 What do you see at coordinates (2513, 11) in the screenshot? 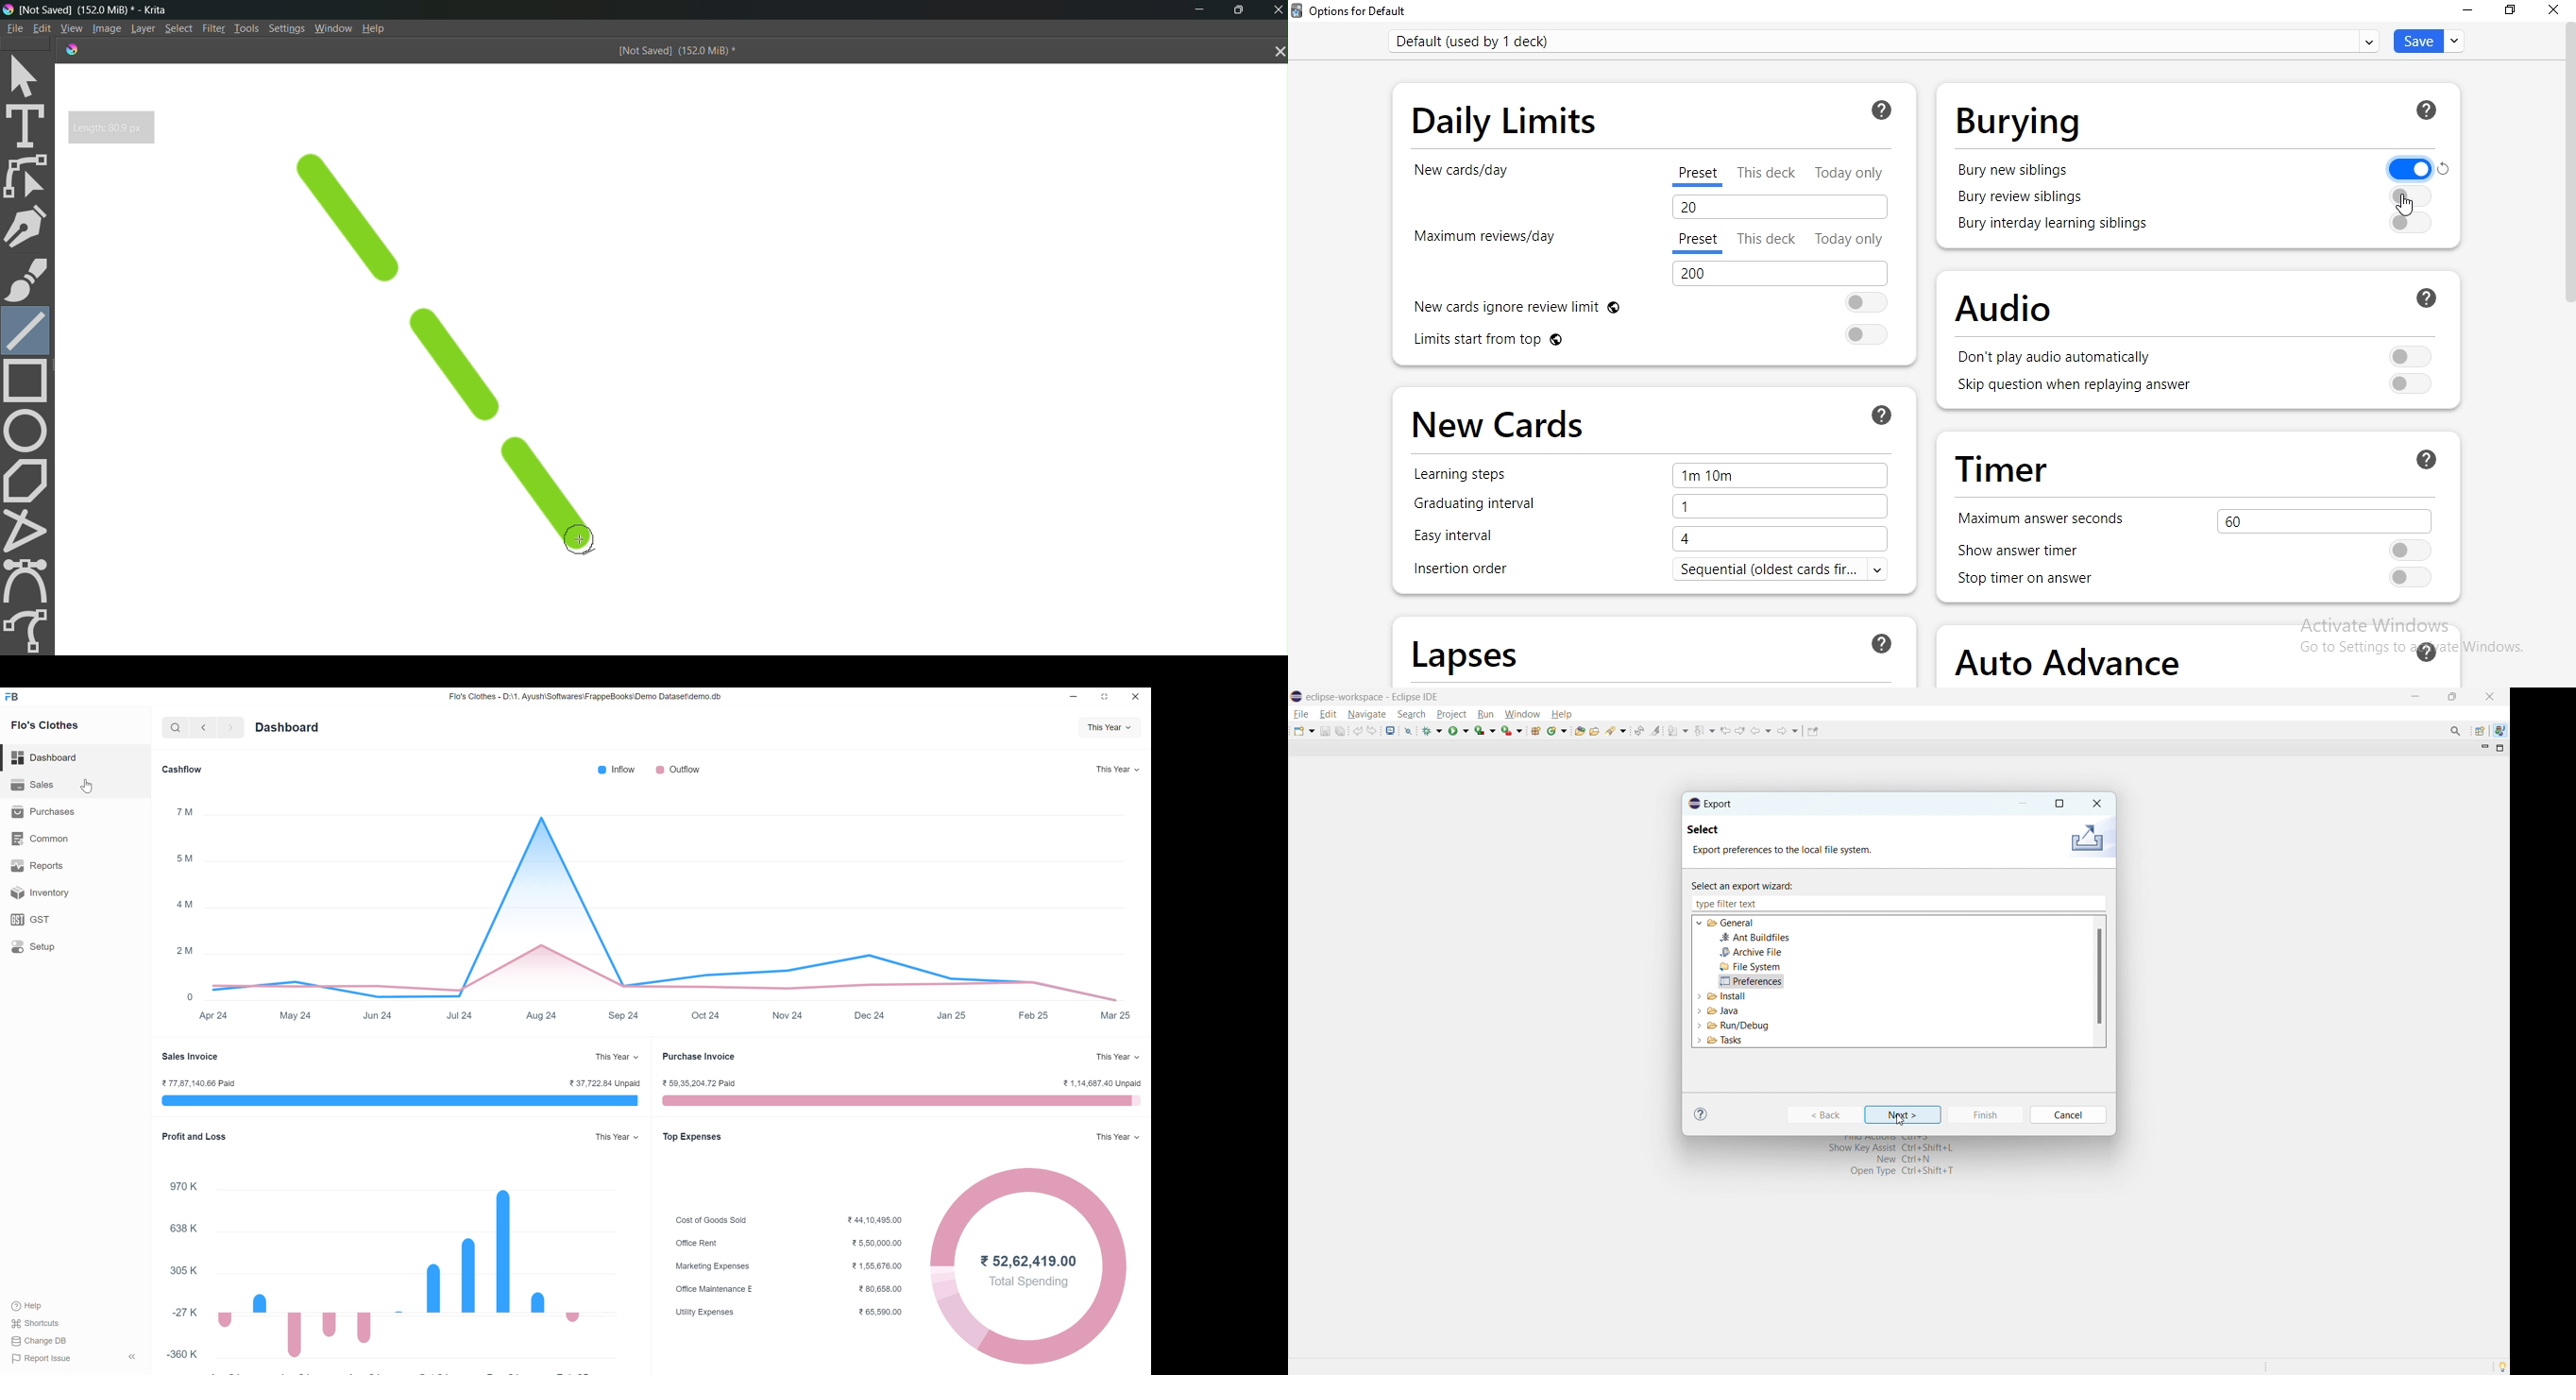
I see `restore` at bounding box center [2513, 11].